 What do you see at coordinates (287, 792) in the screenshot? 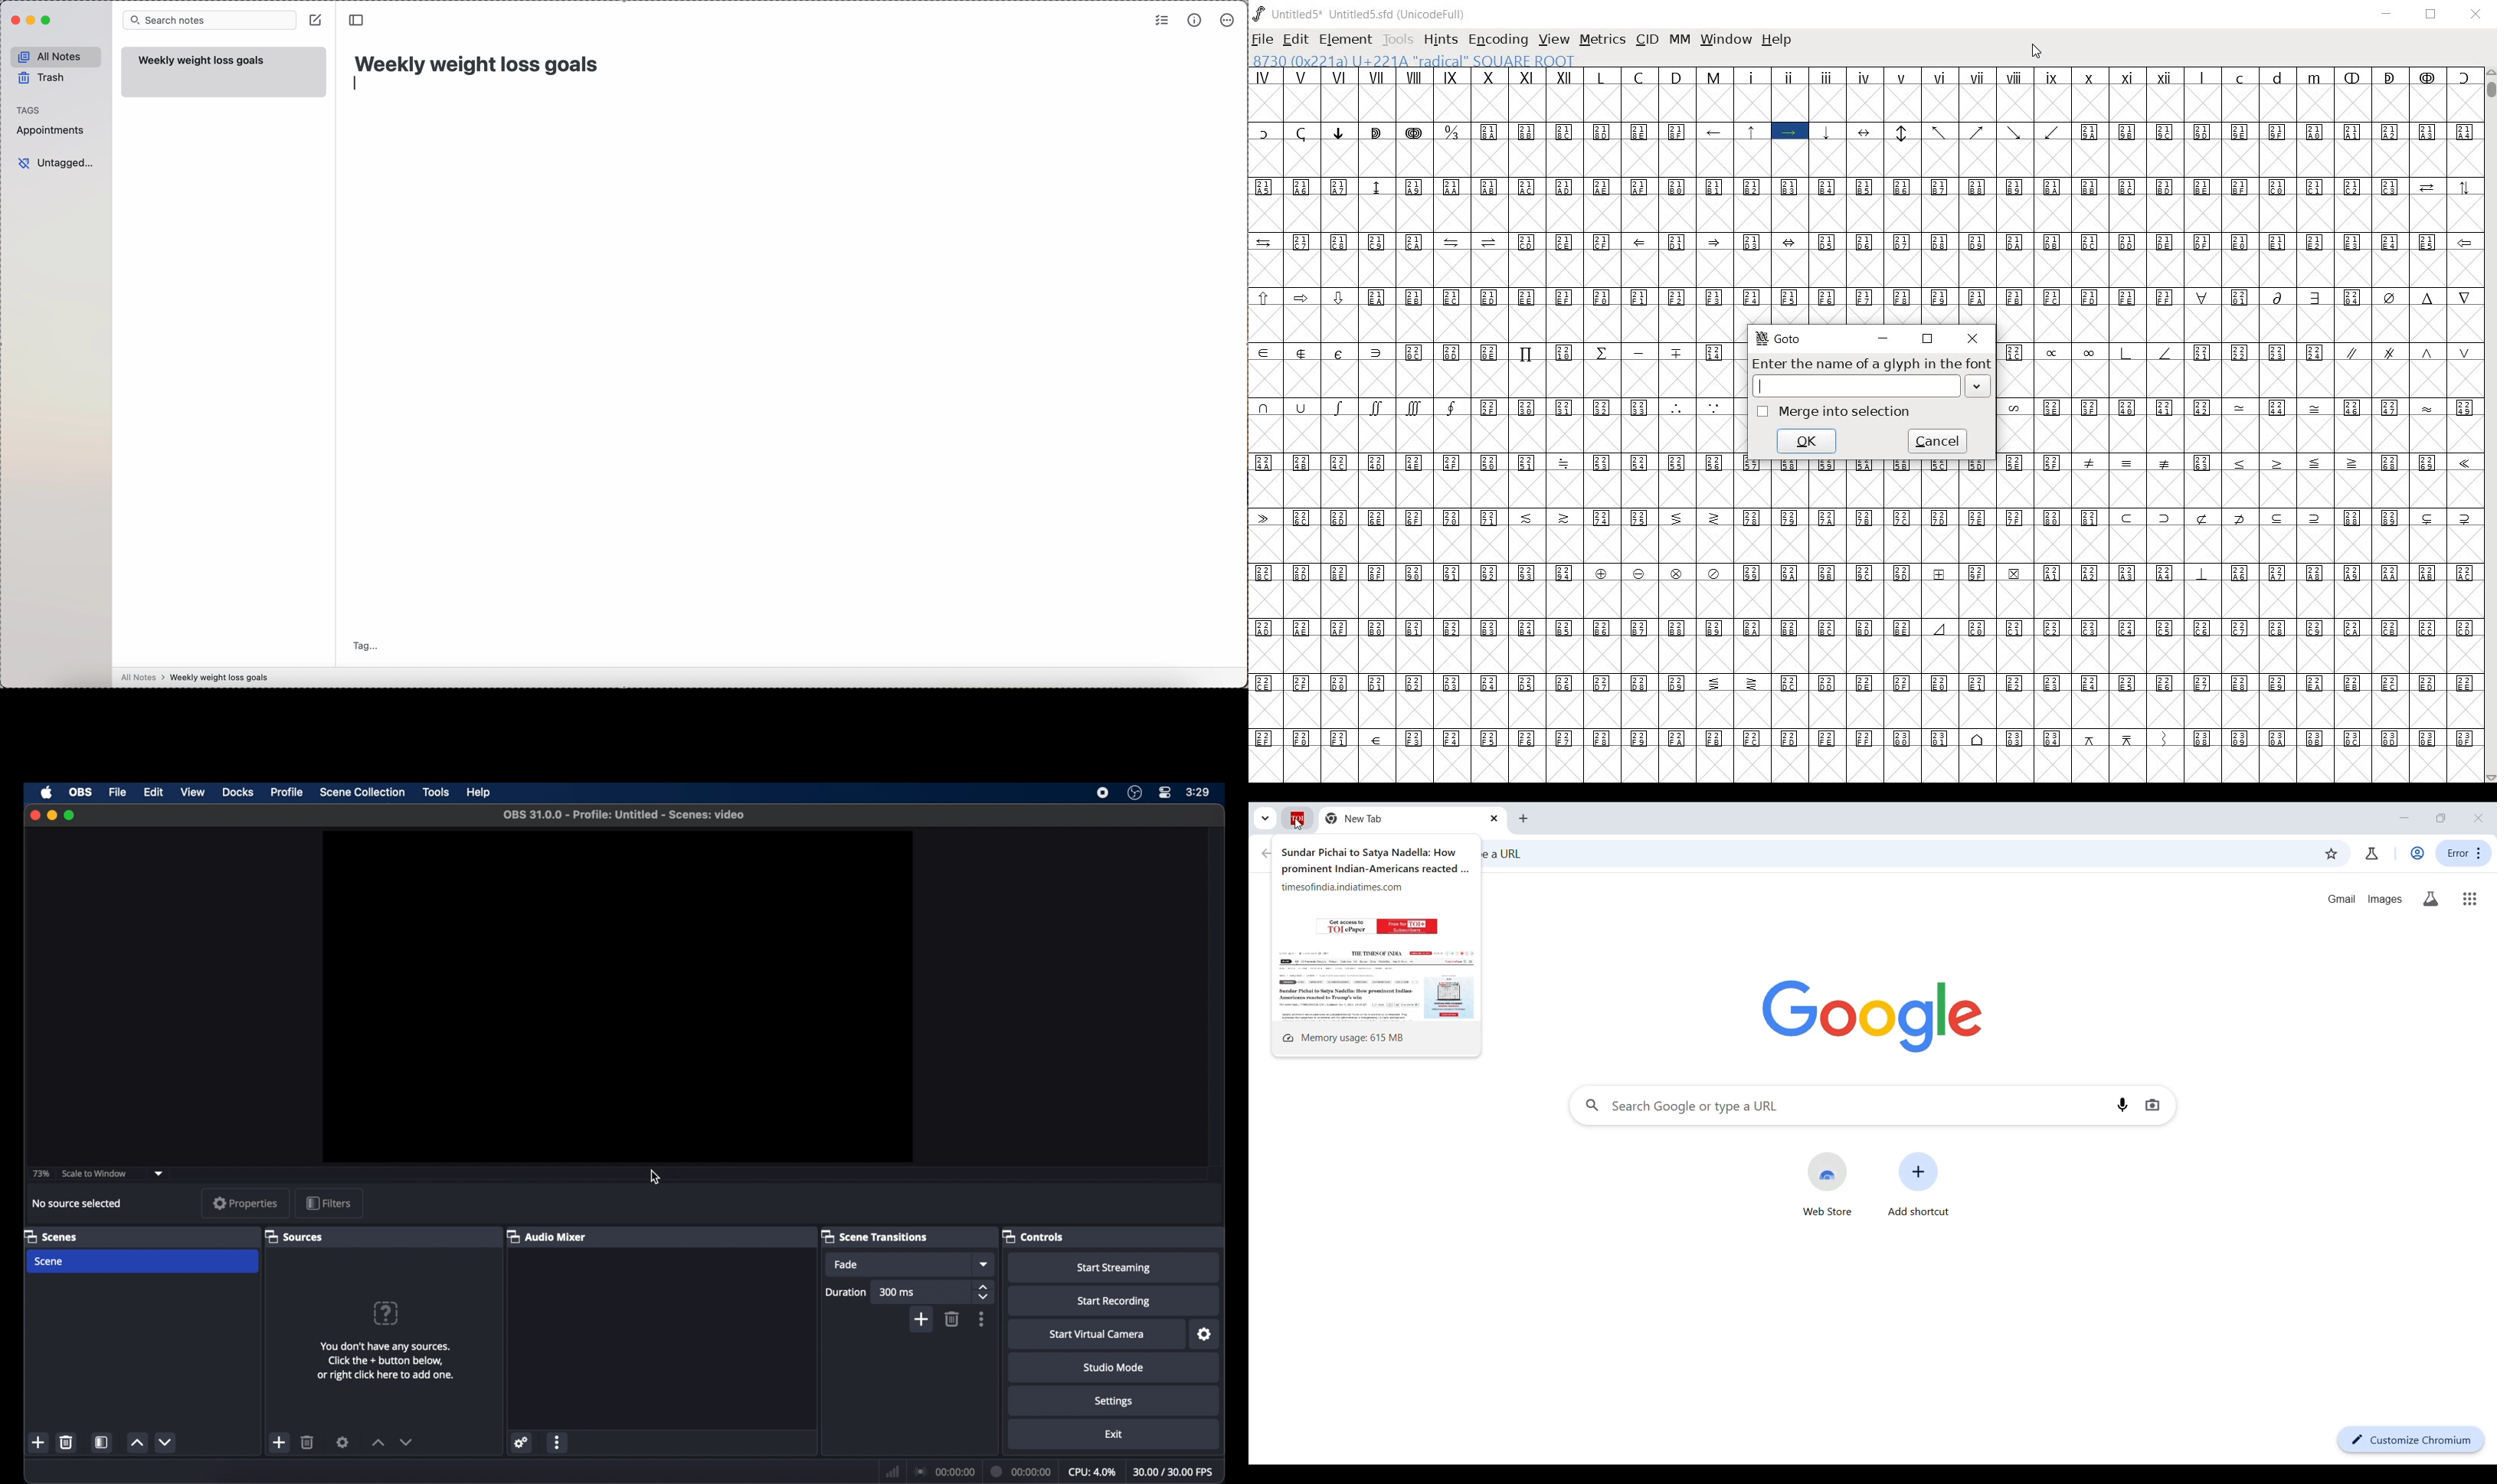
I see `profile` at bounding box center [287, 792].